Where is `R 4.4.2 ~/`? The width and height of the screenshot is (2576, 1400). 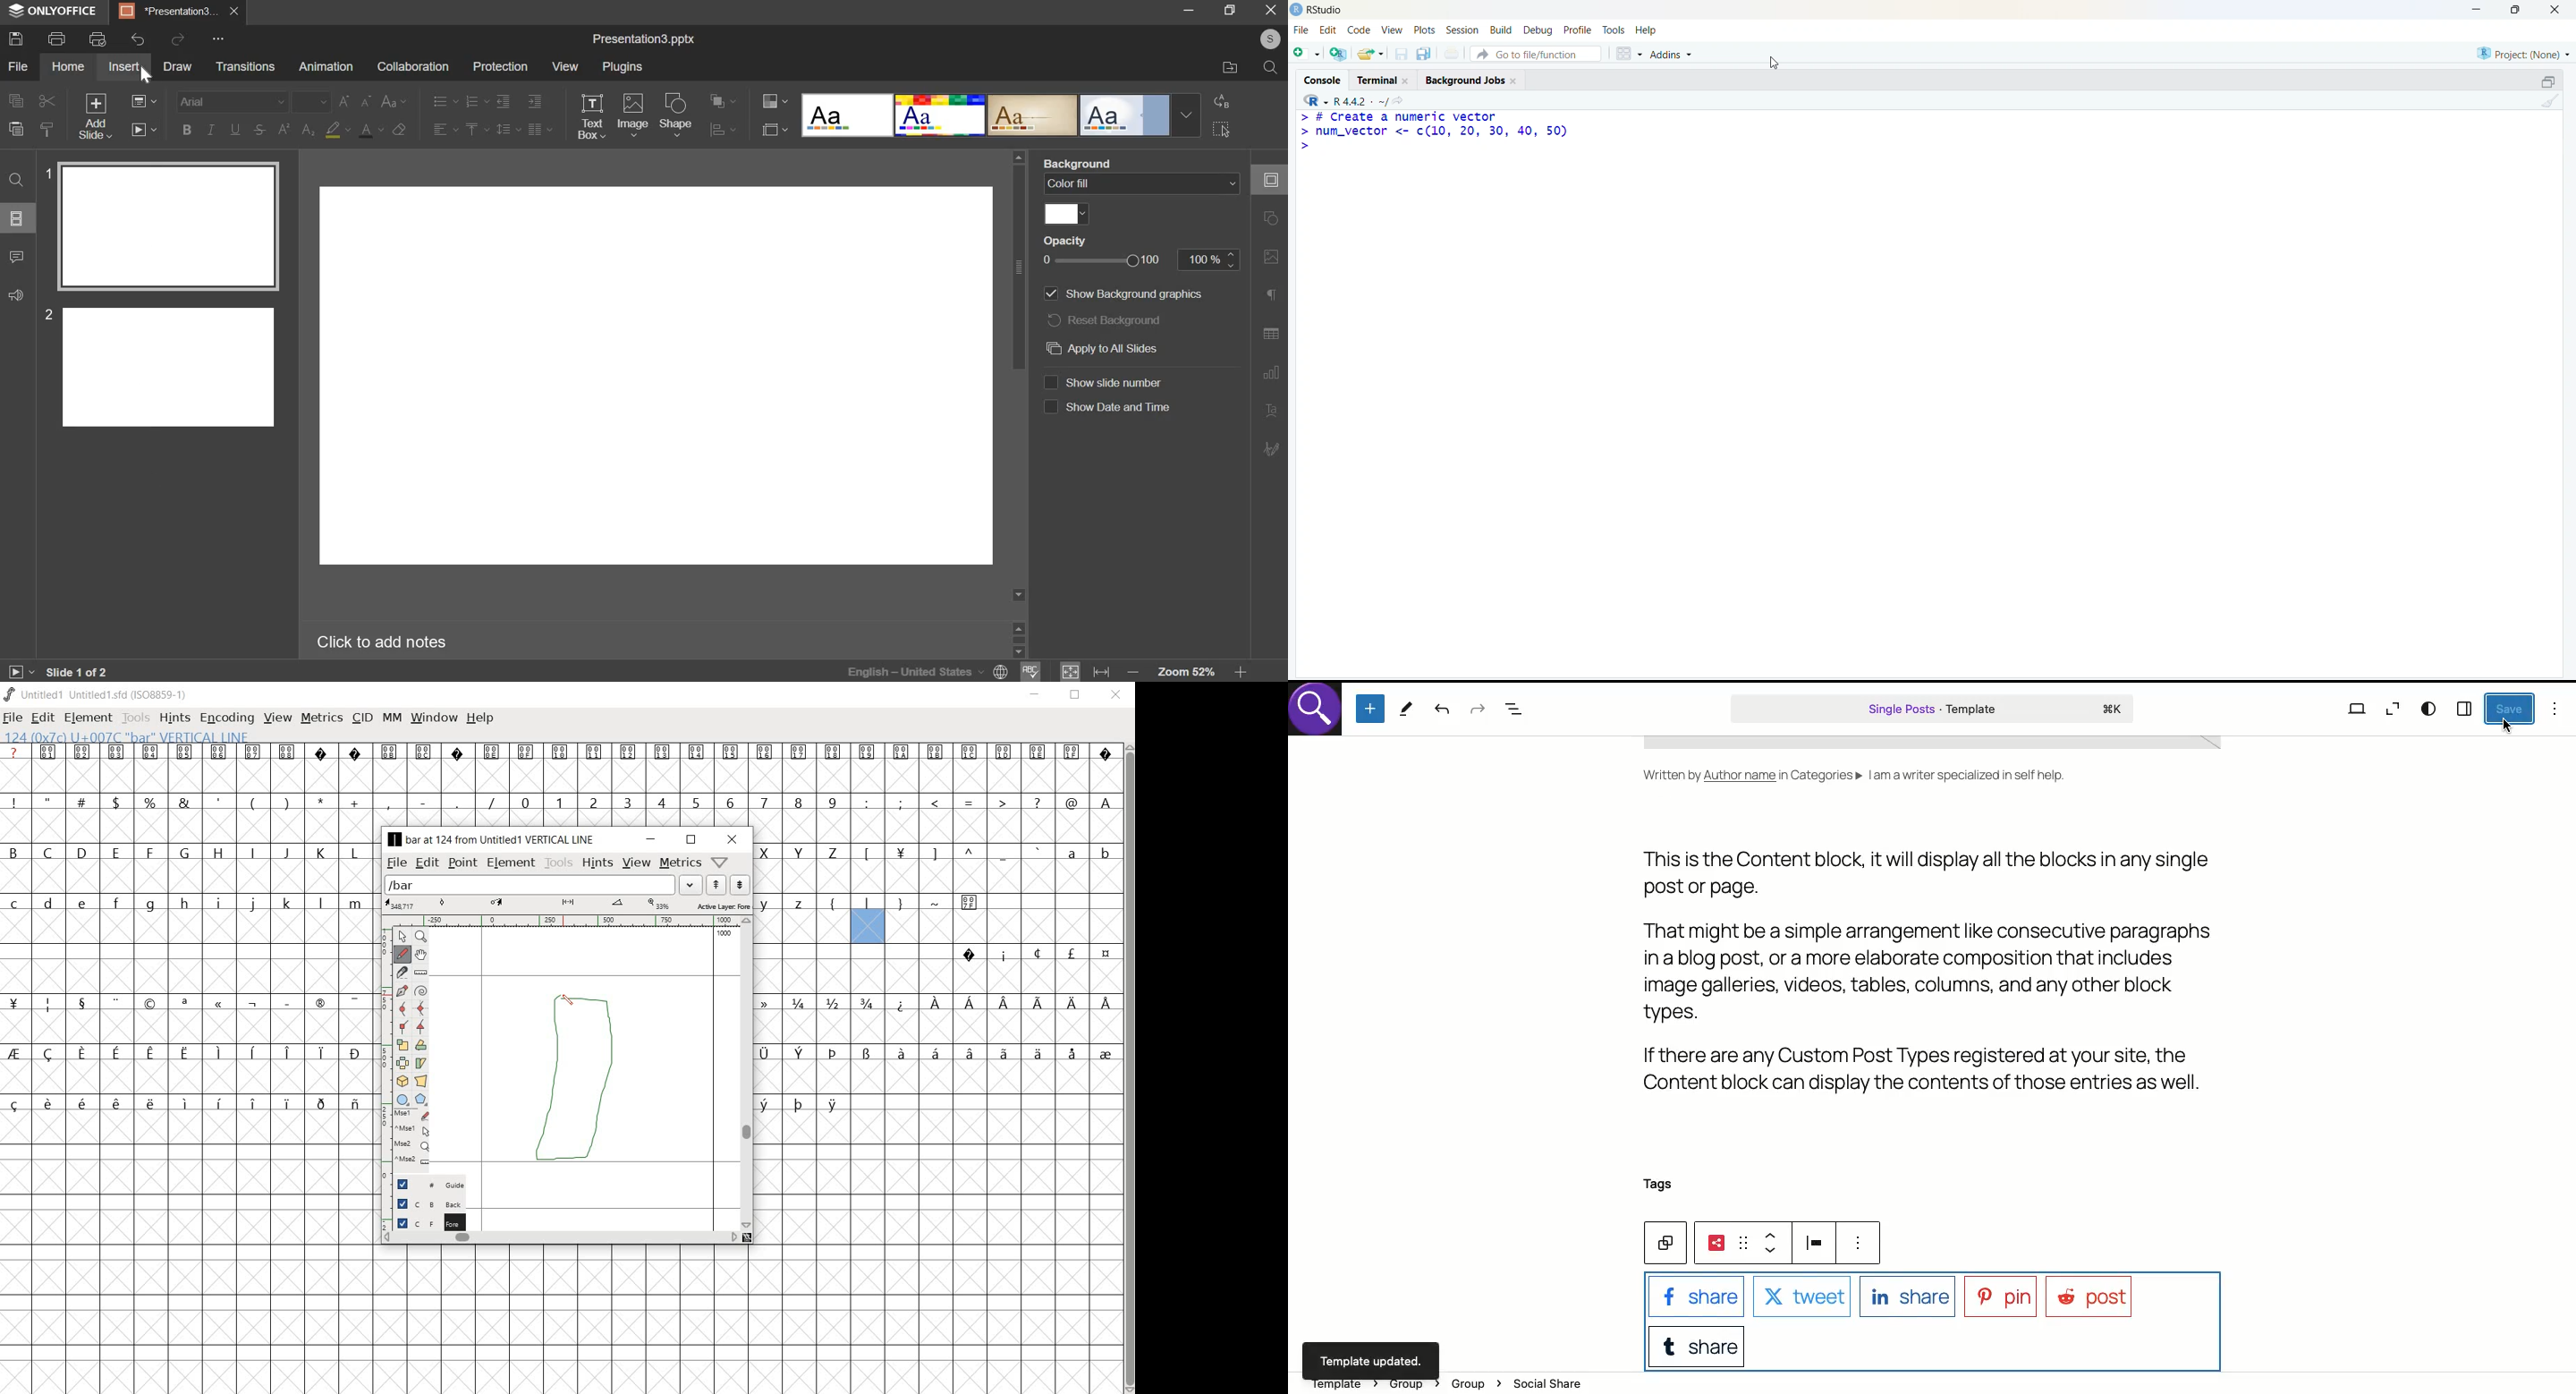
R 4.4.2 ~/ is located at coordinates (1360, 101).